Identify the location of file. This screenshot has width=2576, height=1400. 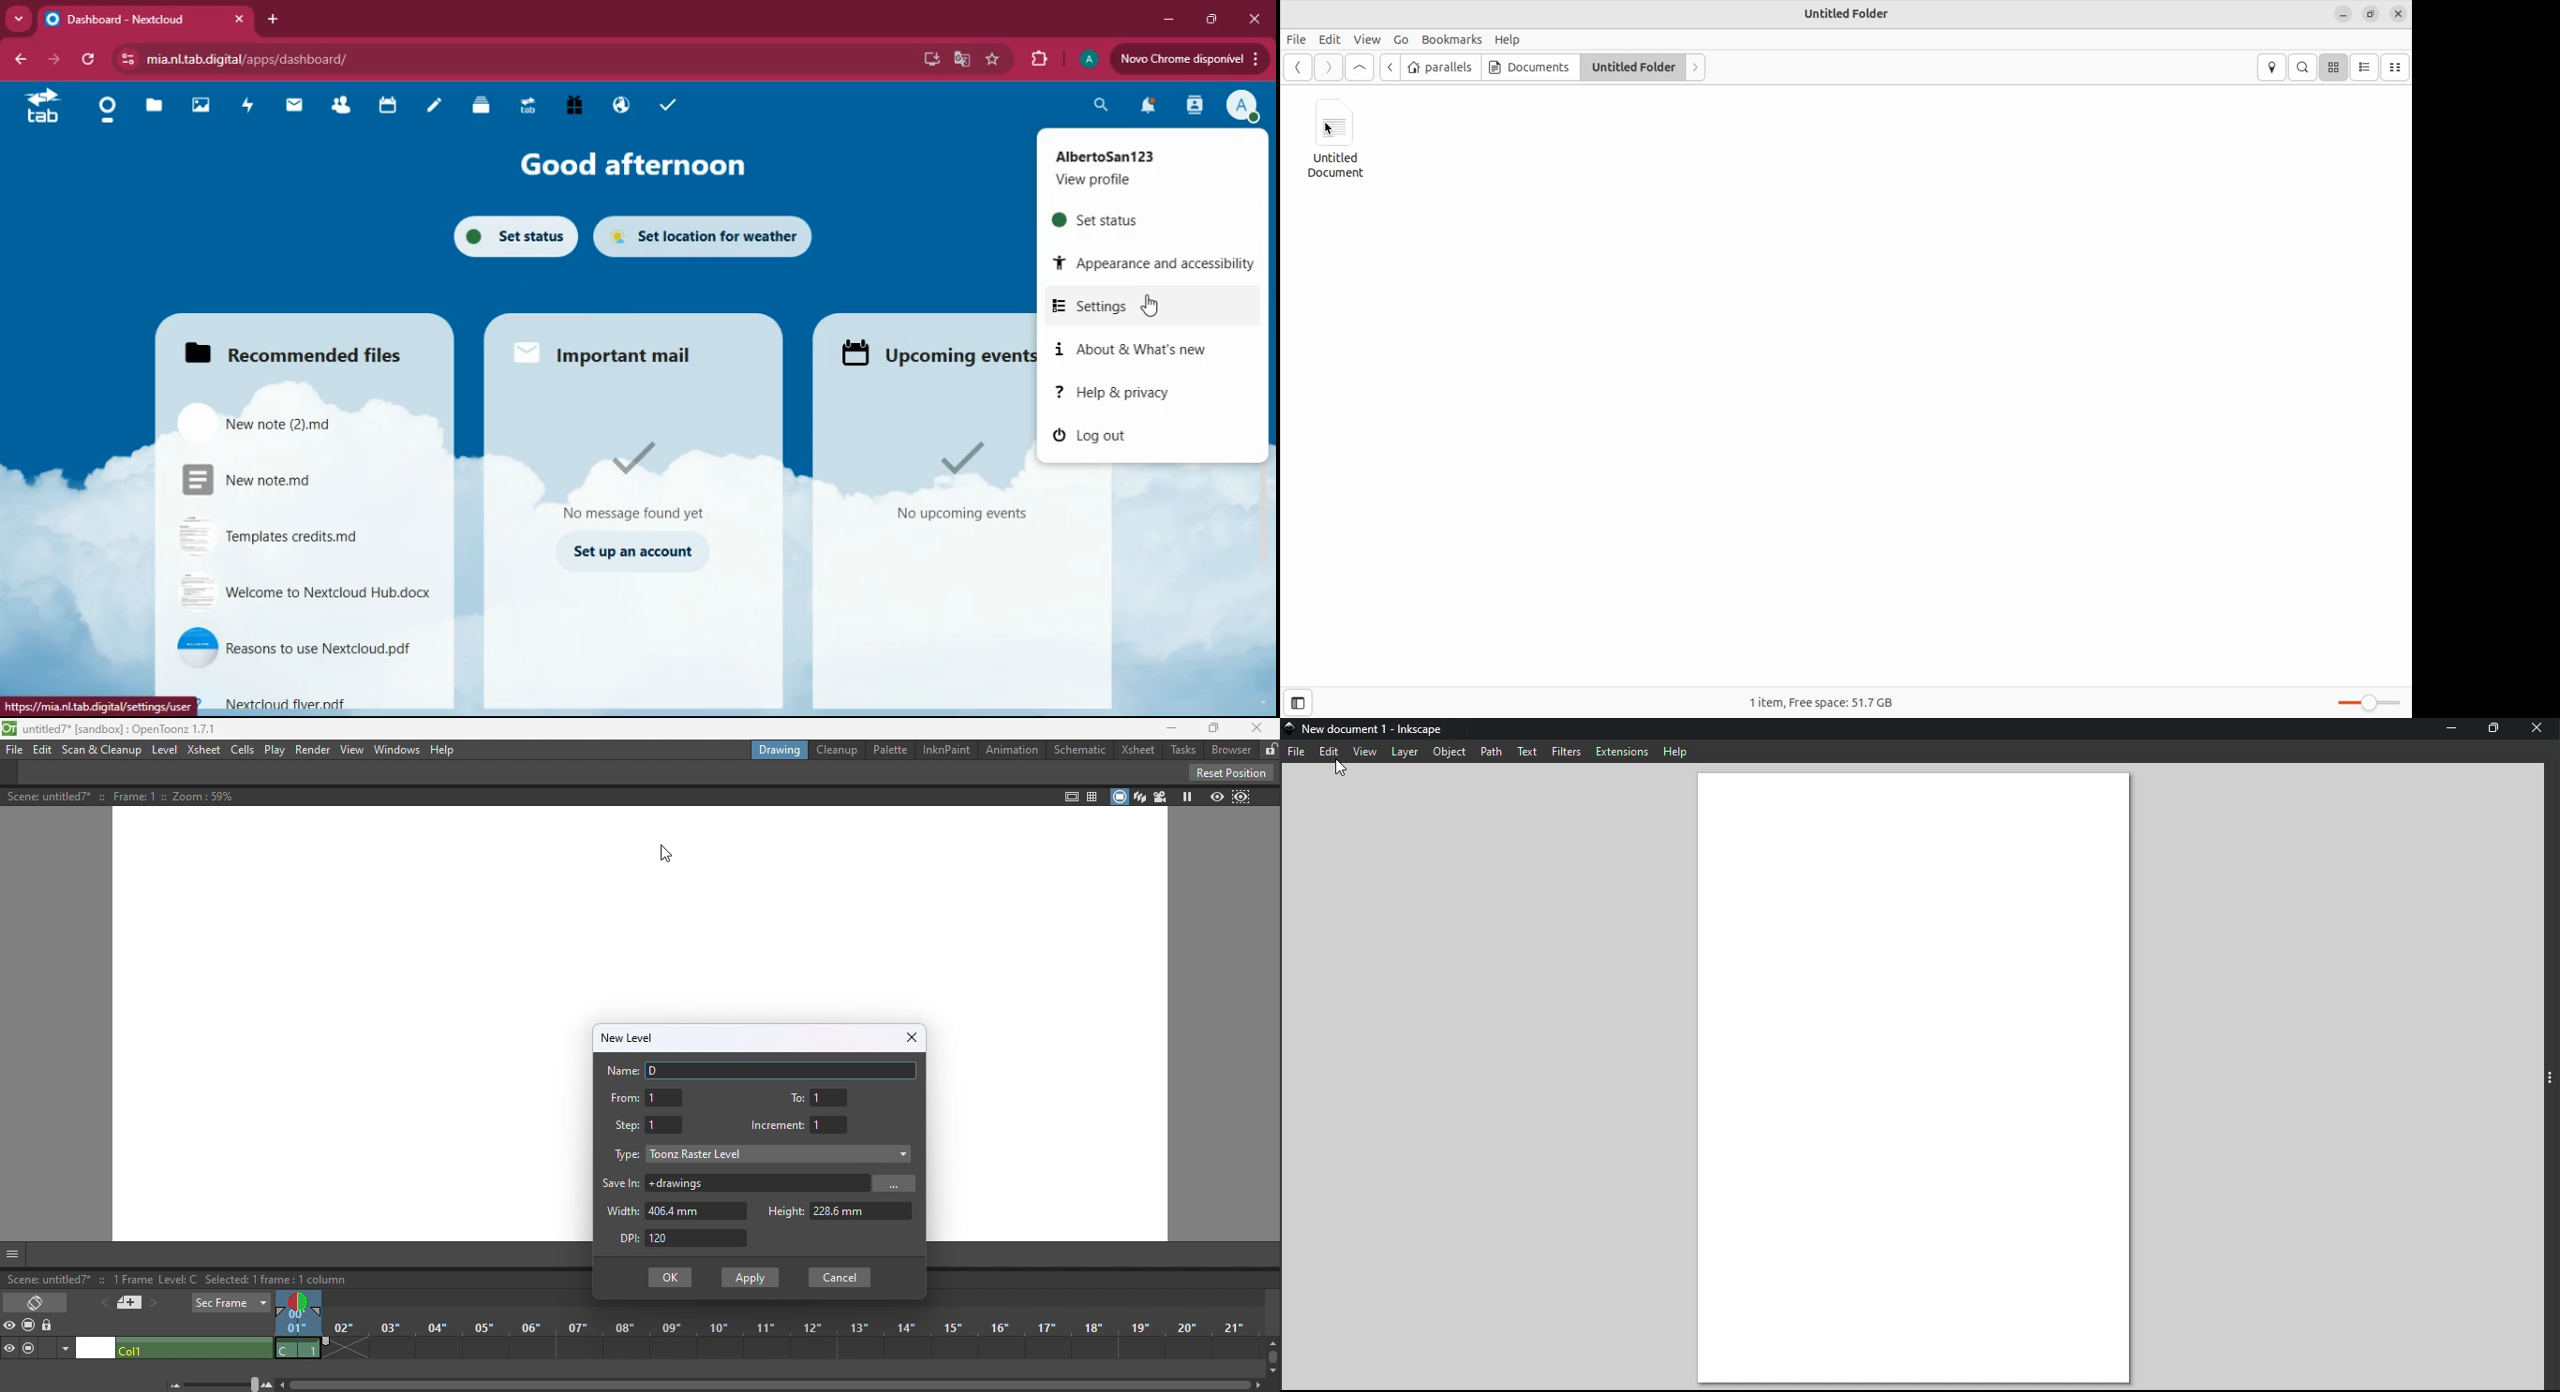
(277, 480).